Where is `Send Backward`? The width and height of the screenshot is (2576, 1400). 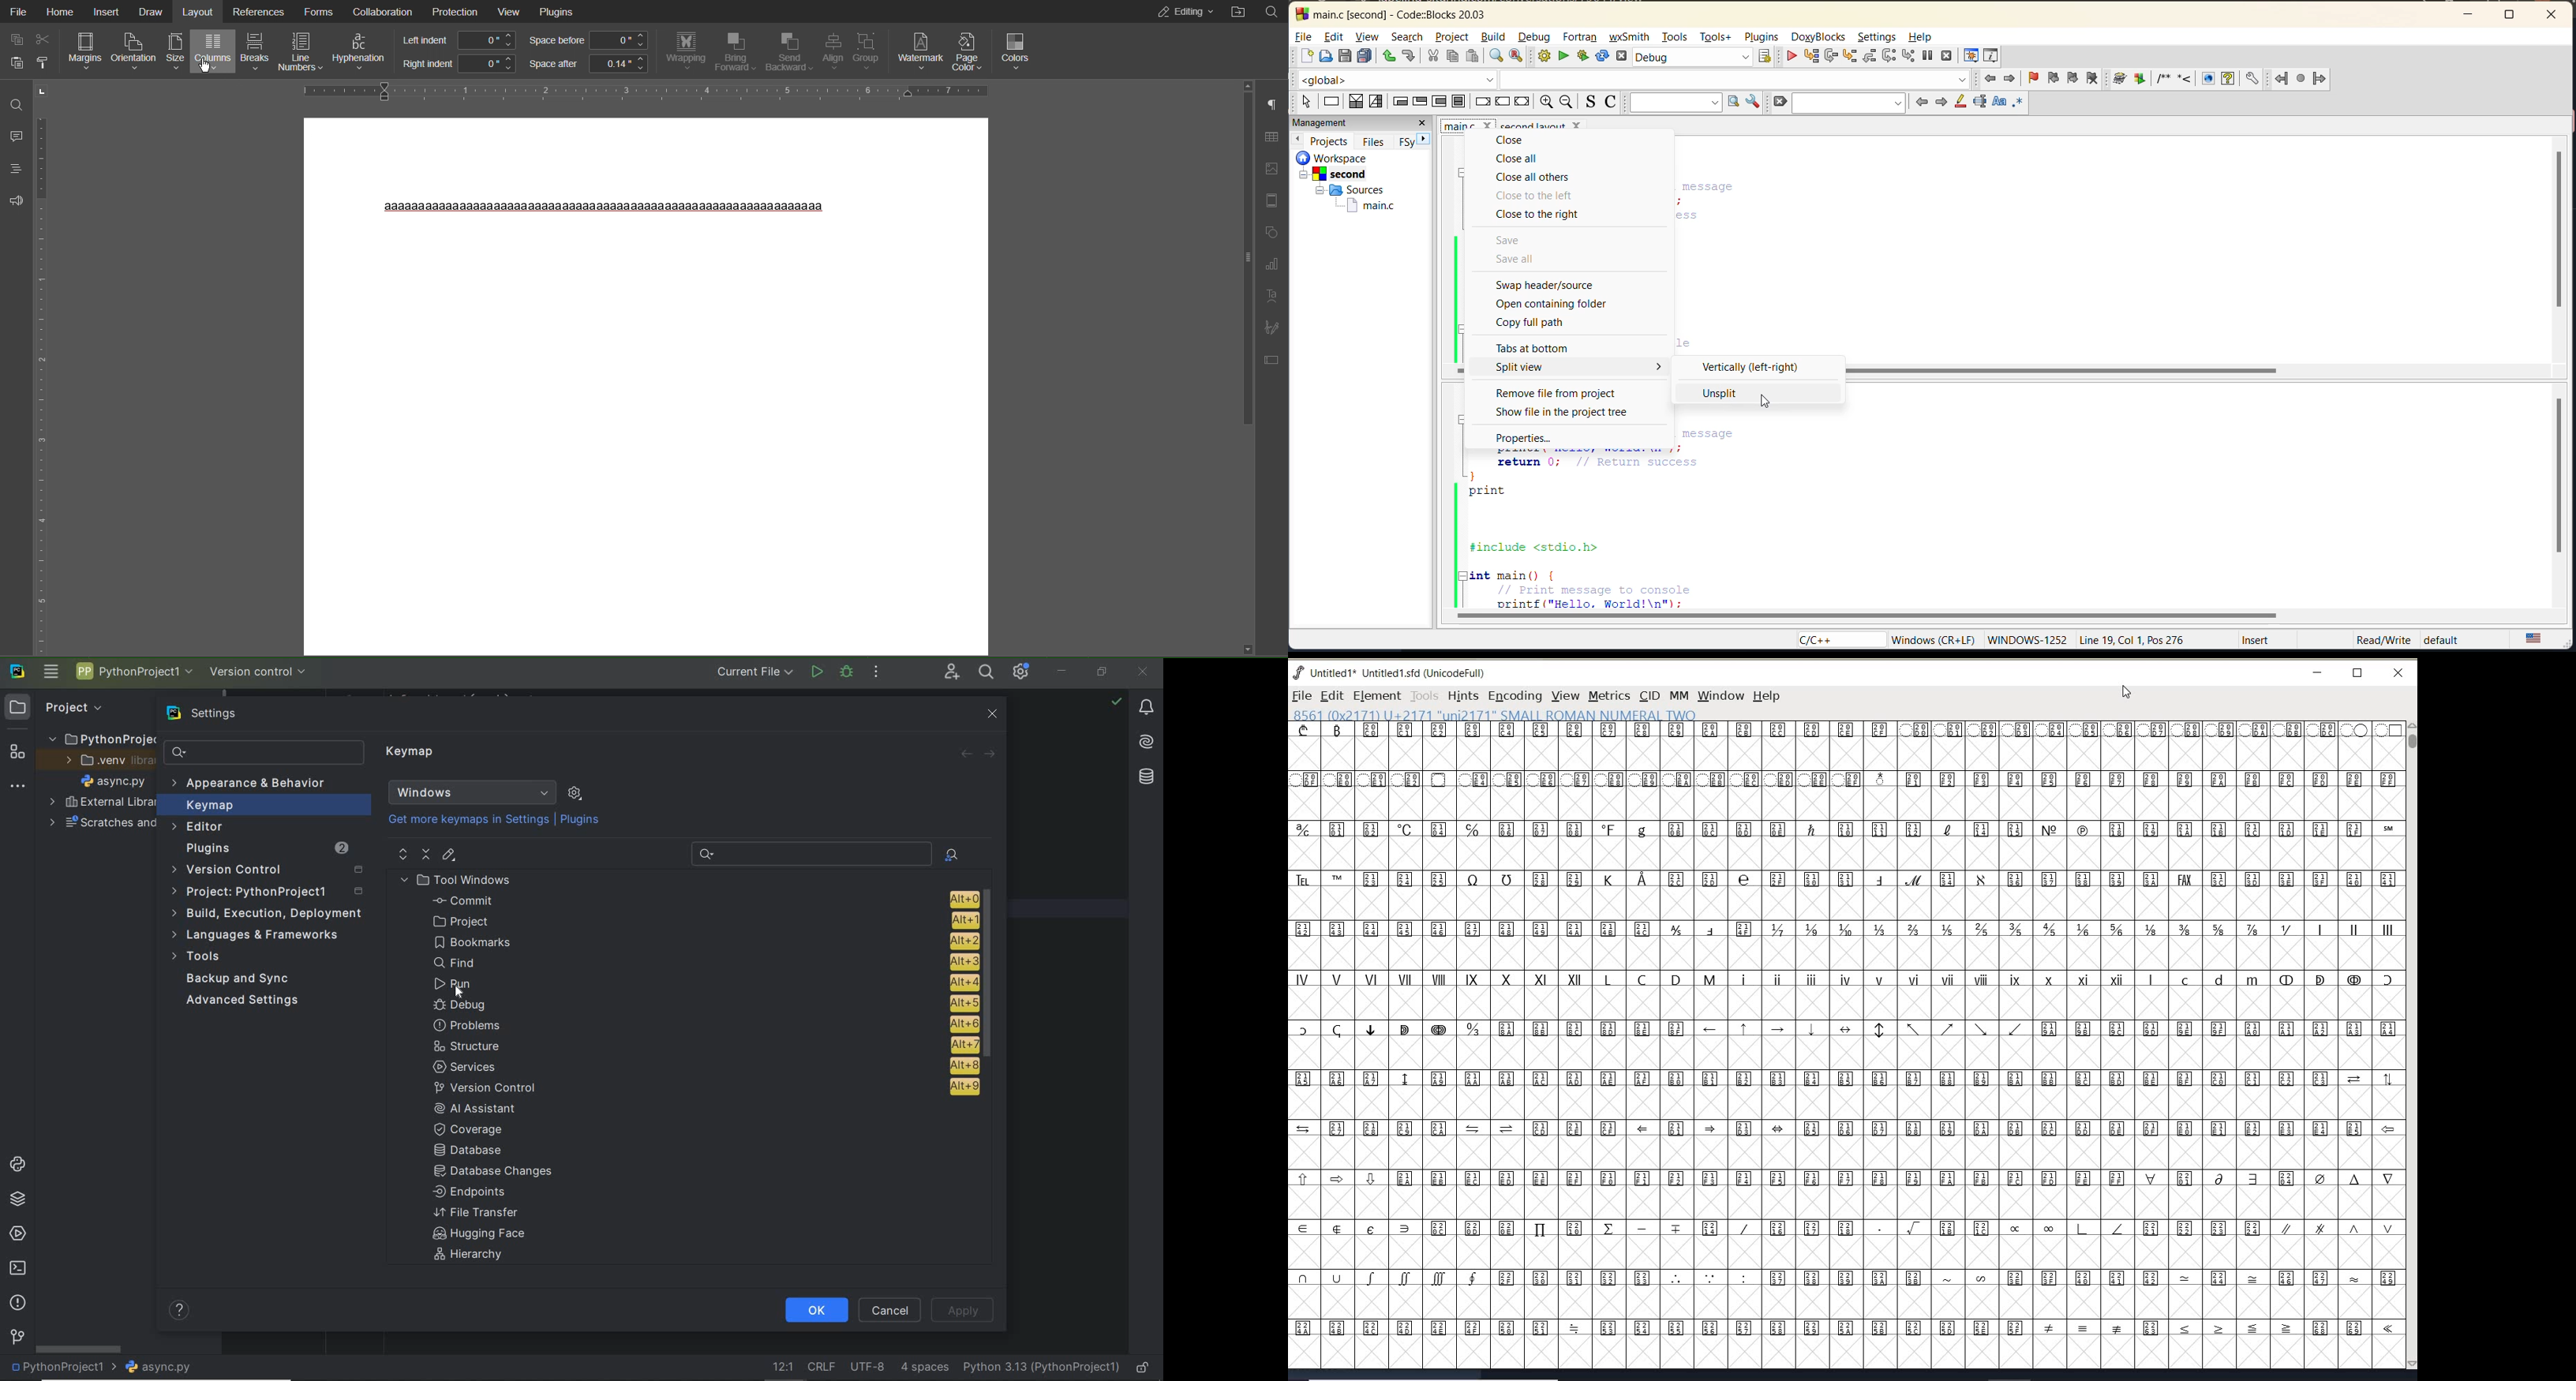
Send Backward is located at coordinates (790, 52).